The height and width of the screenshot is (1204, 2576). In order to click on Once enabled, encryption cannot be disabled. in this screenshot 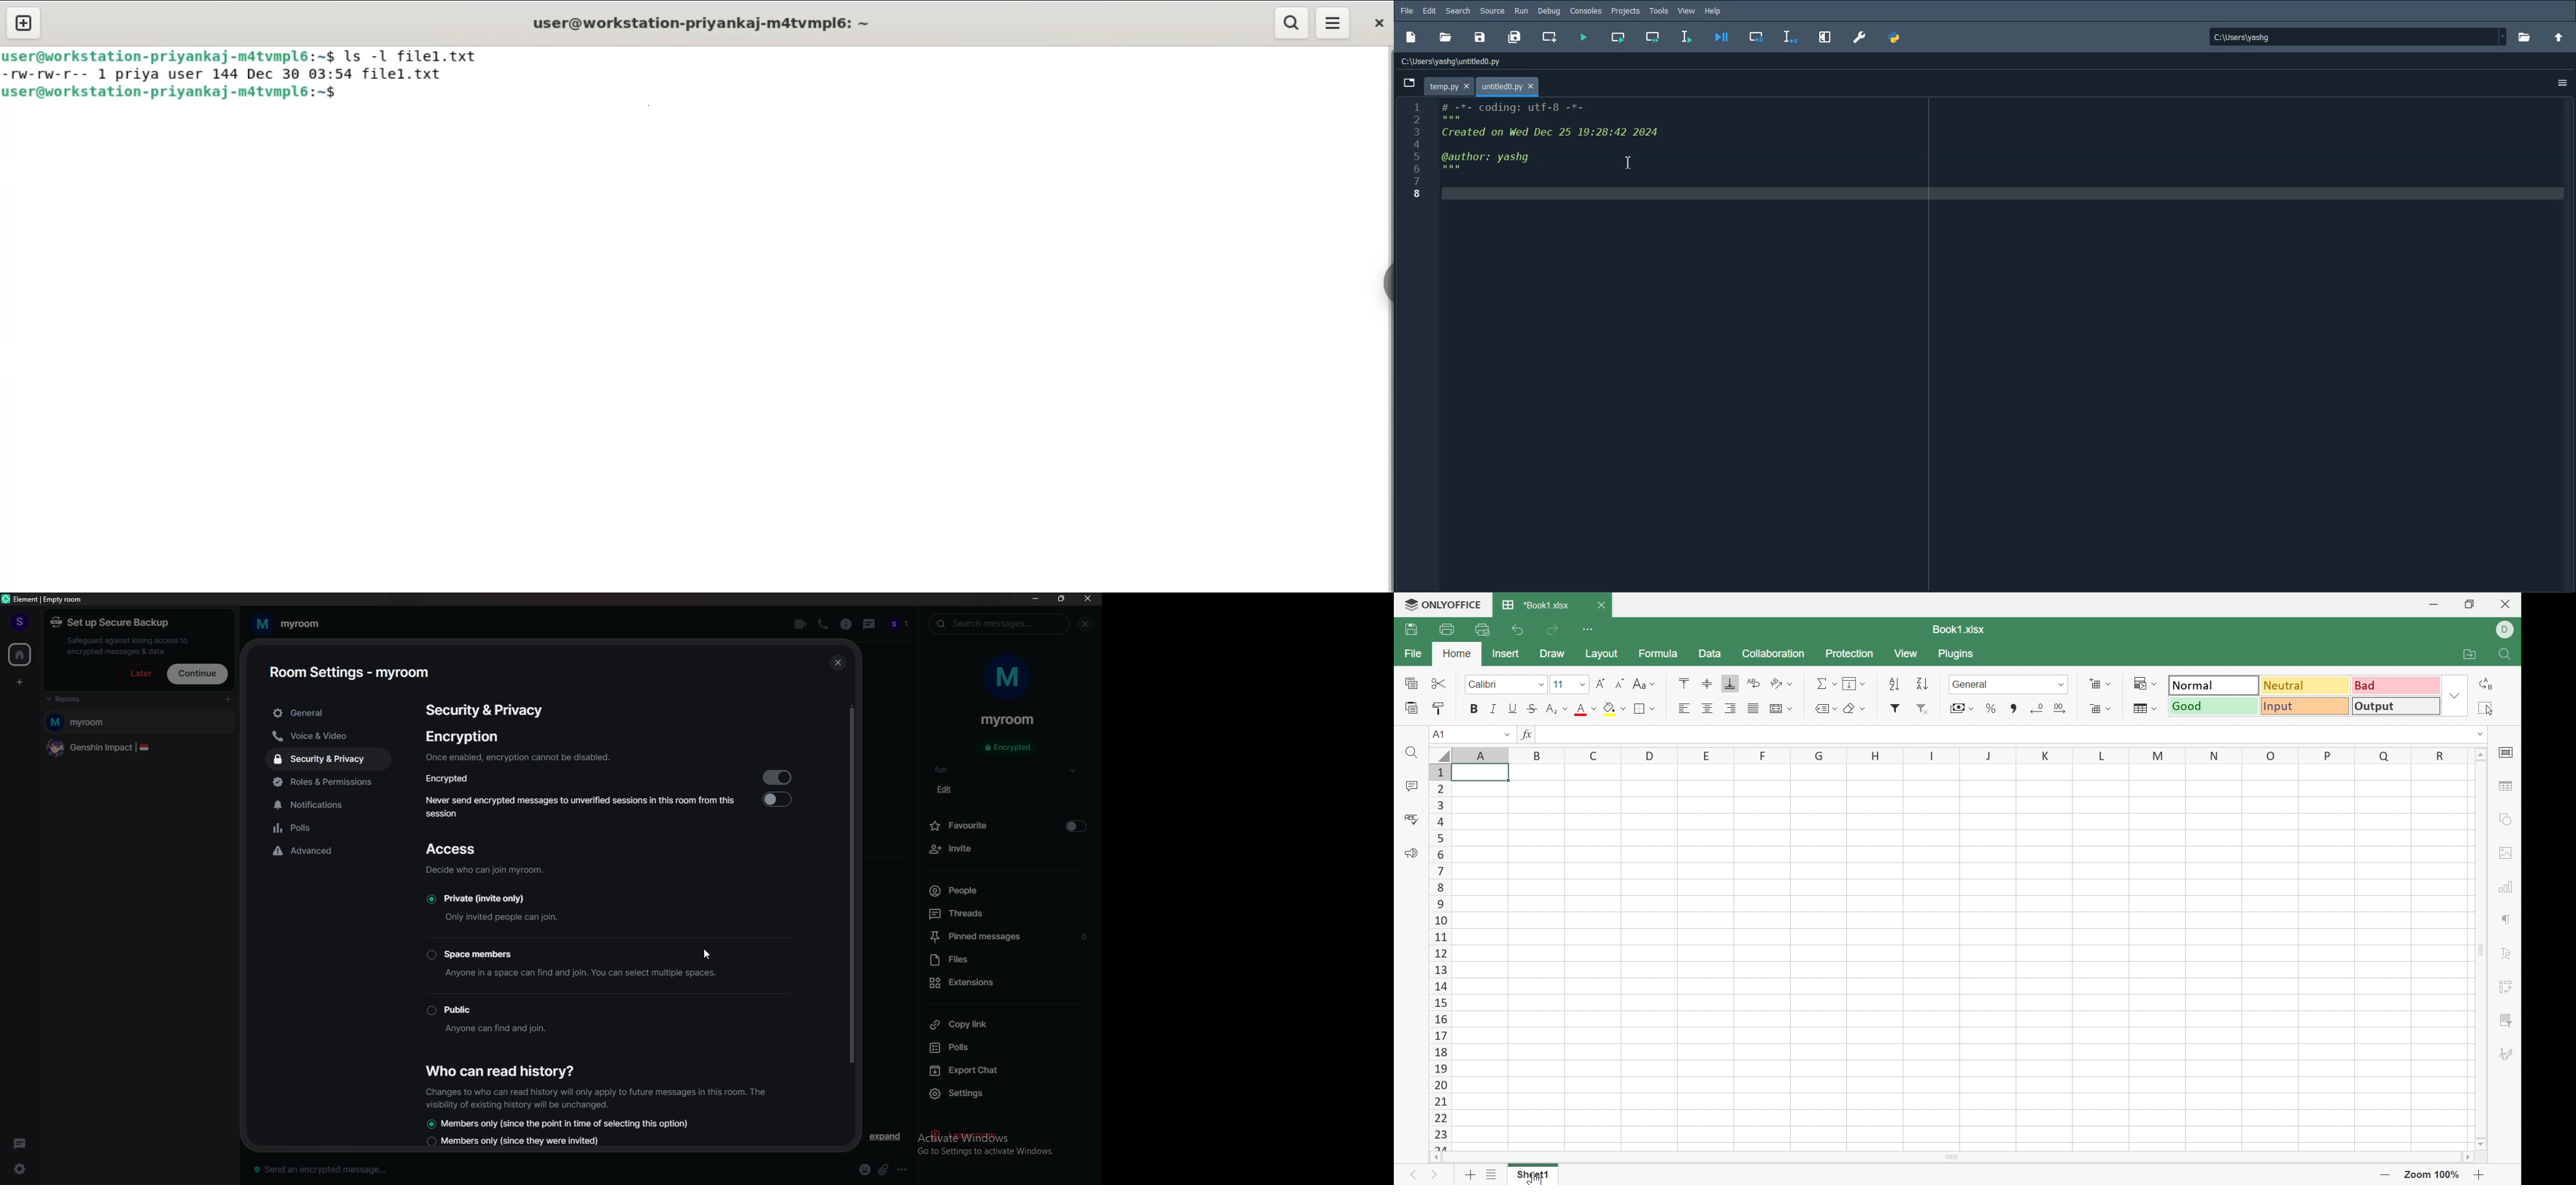, I will do `click(518, 757)`.